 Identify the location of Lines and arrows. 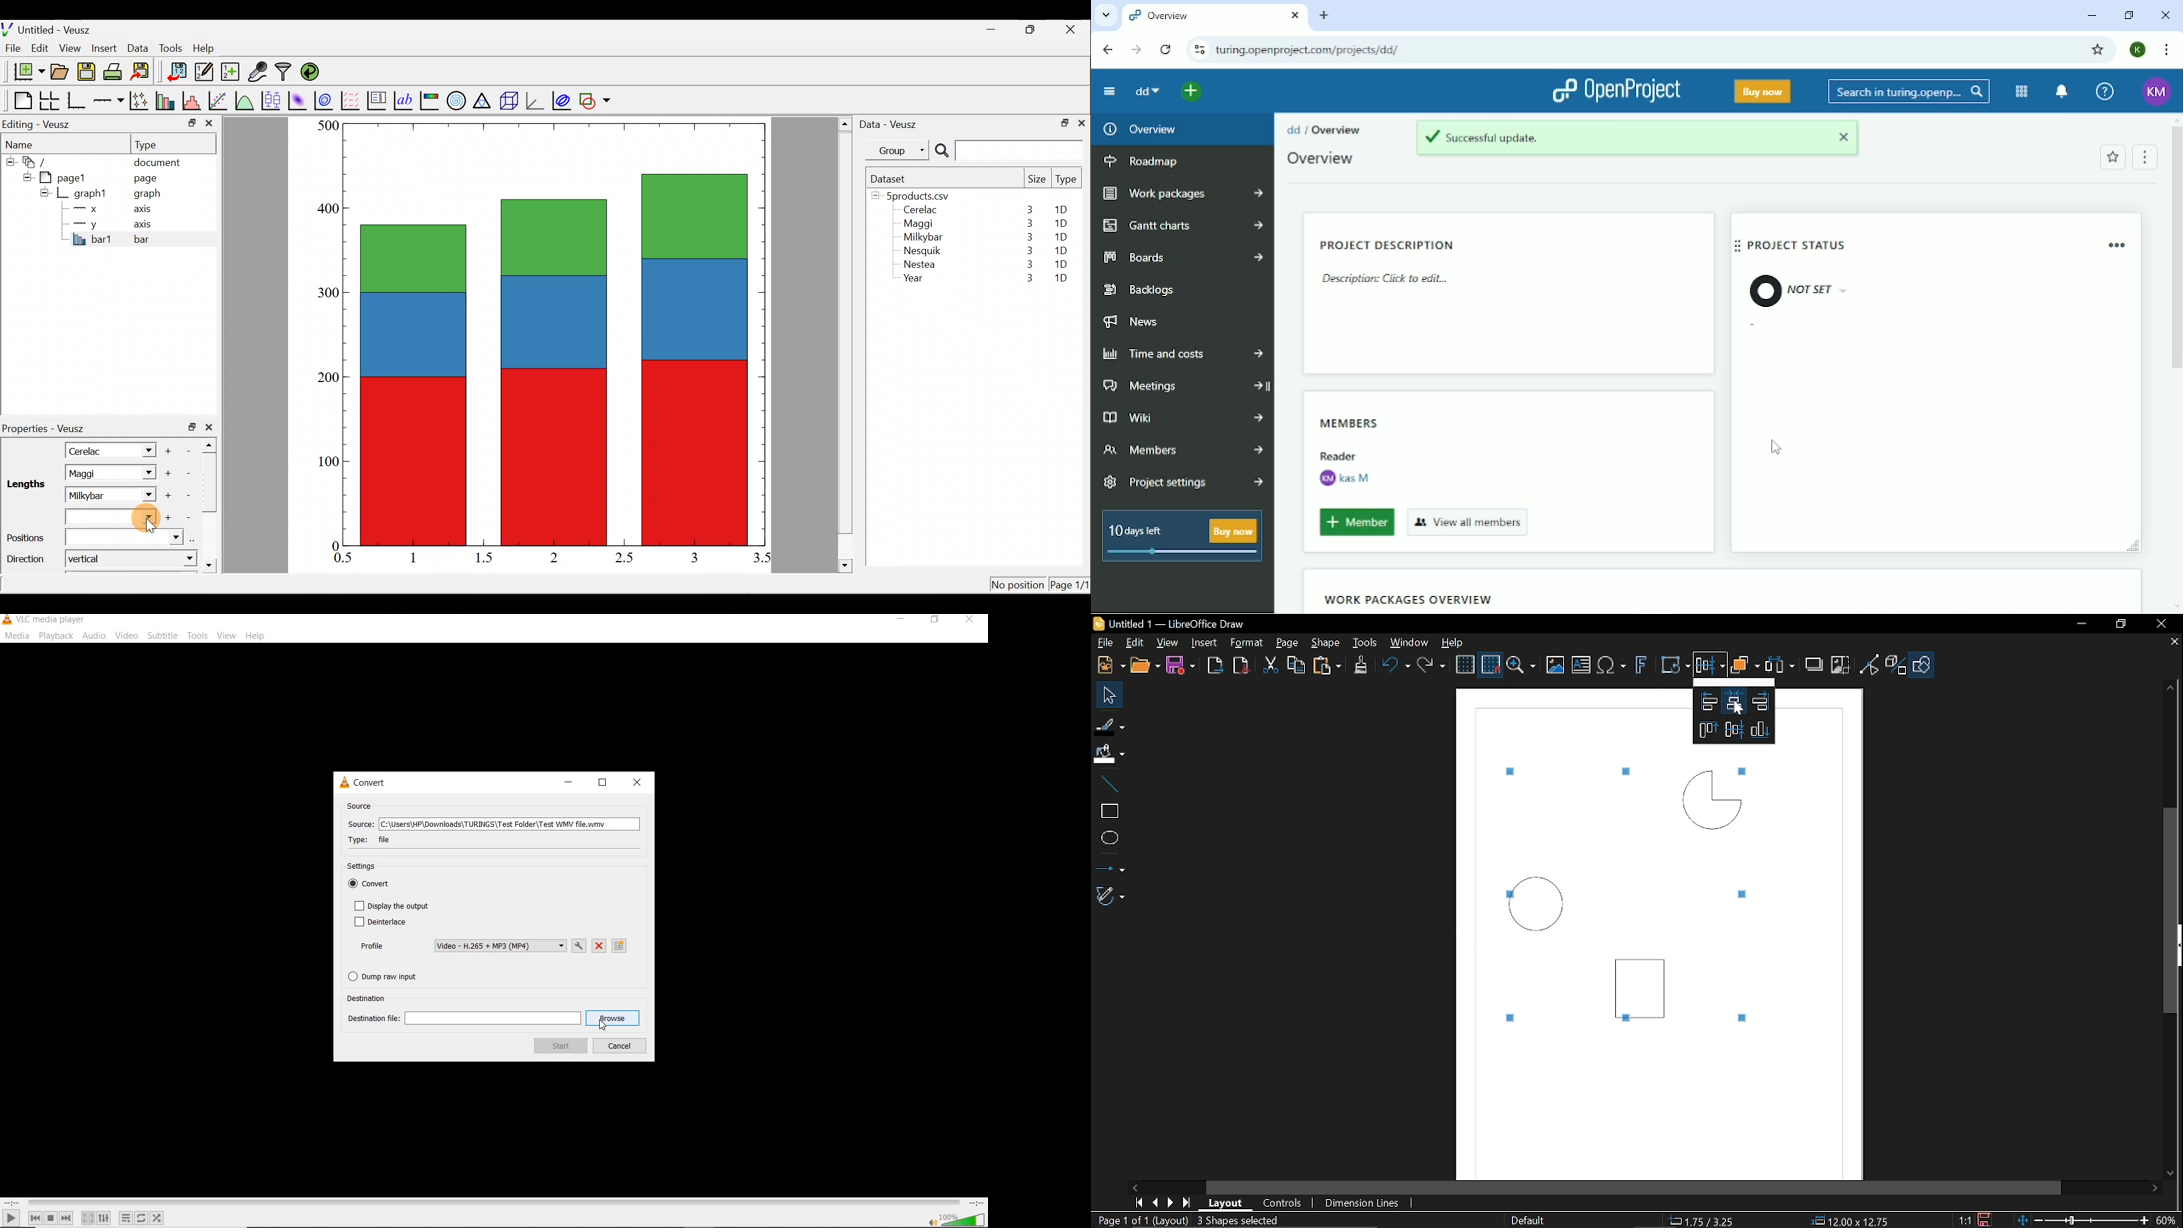
(1112, 866).